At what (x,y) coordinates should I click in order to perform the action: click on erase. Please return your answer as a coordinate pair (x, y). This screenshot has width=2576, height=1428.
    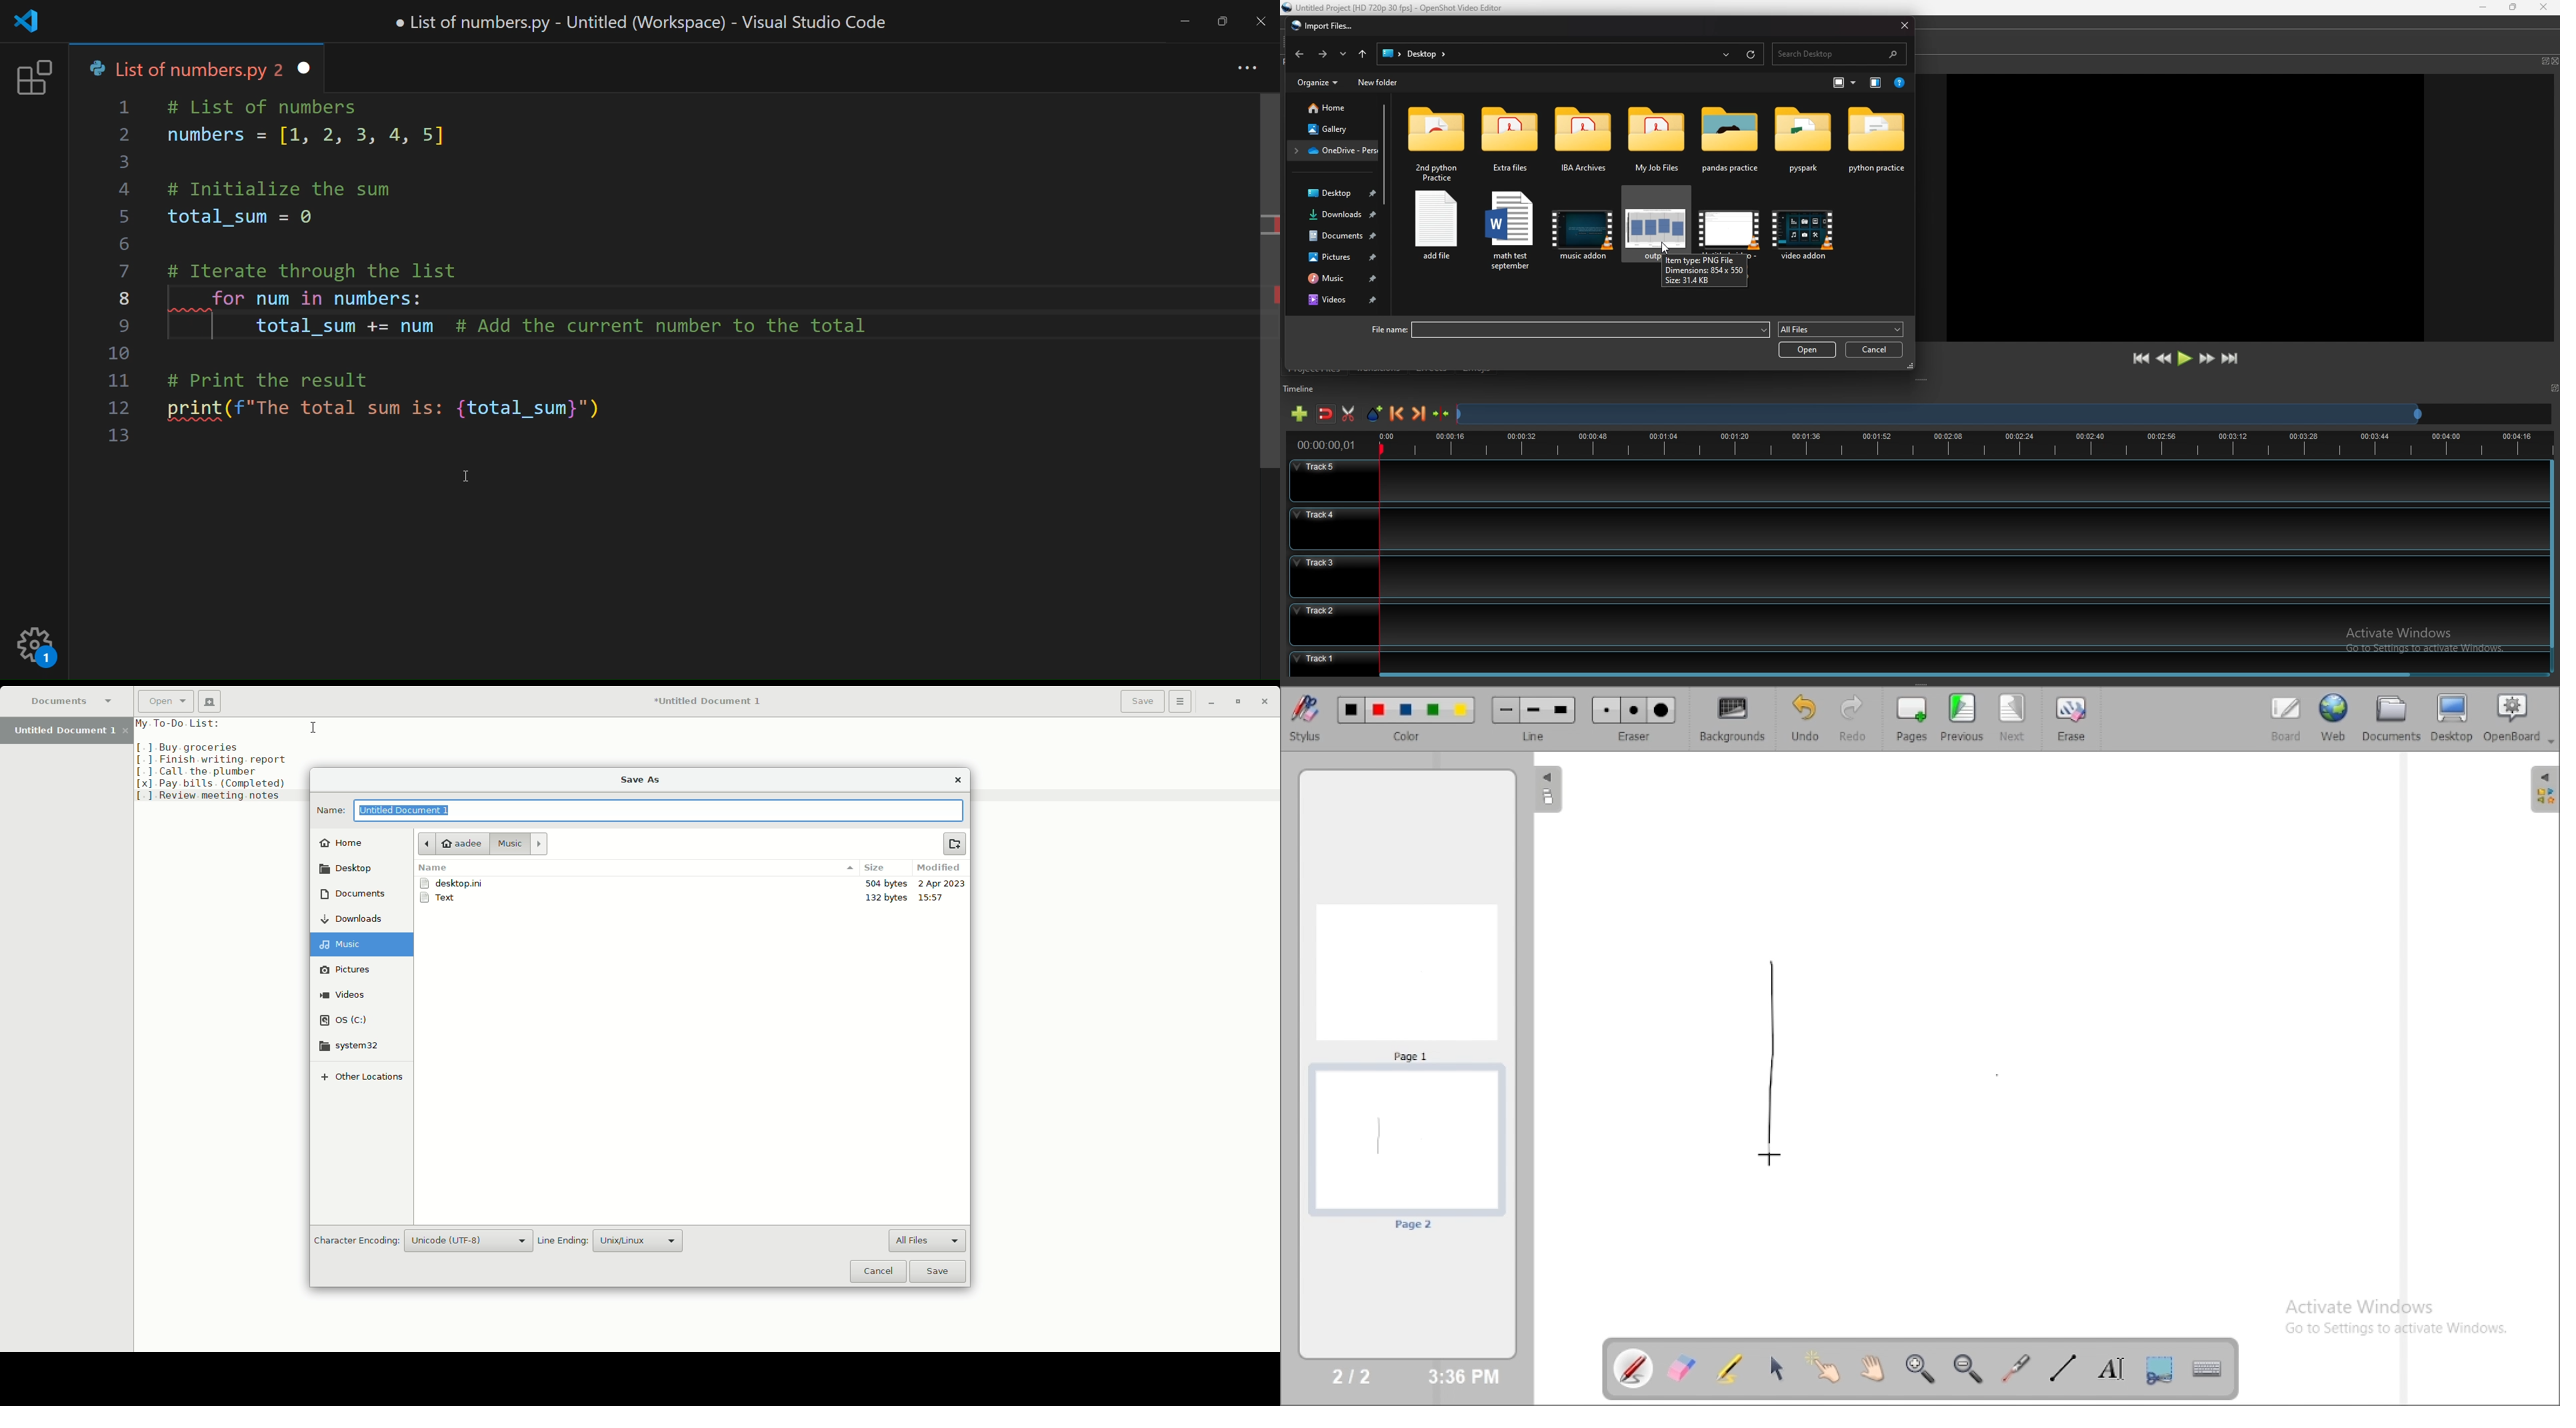
    Looking at the image, I should click on (2070, 718).